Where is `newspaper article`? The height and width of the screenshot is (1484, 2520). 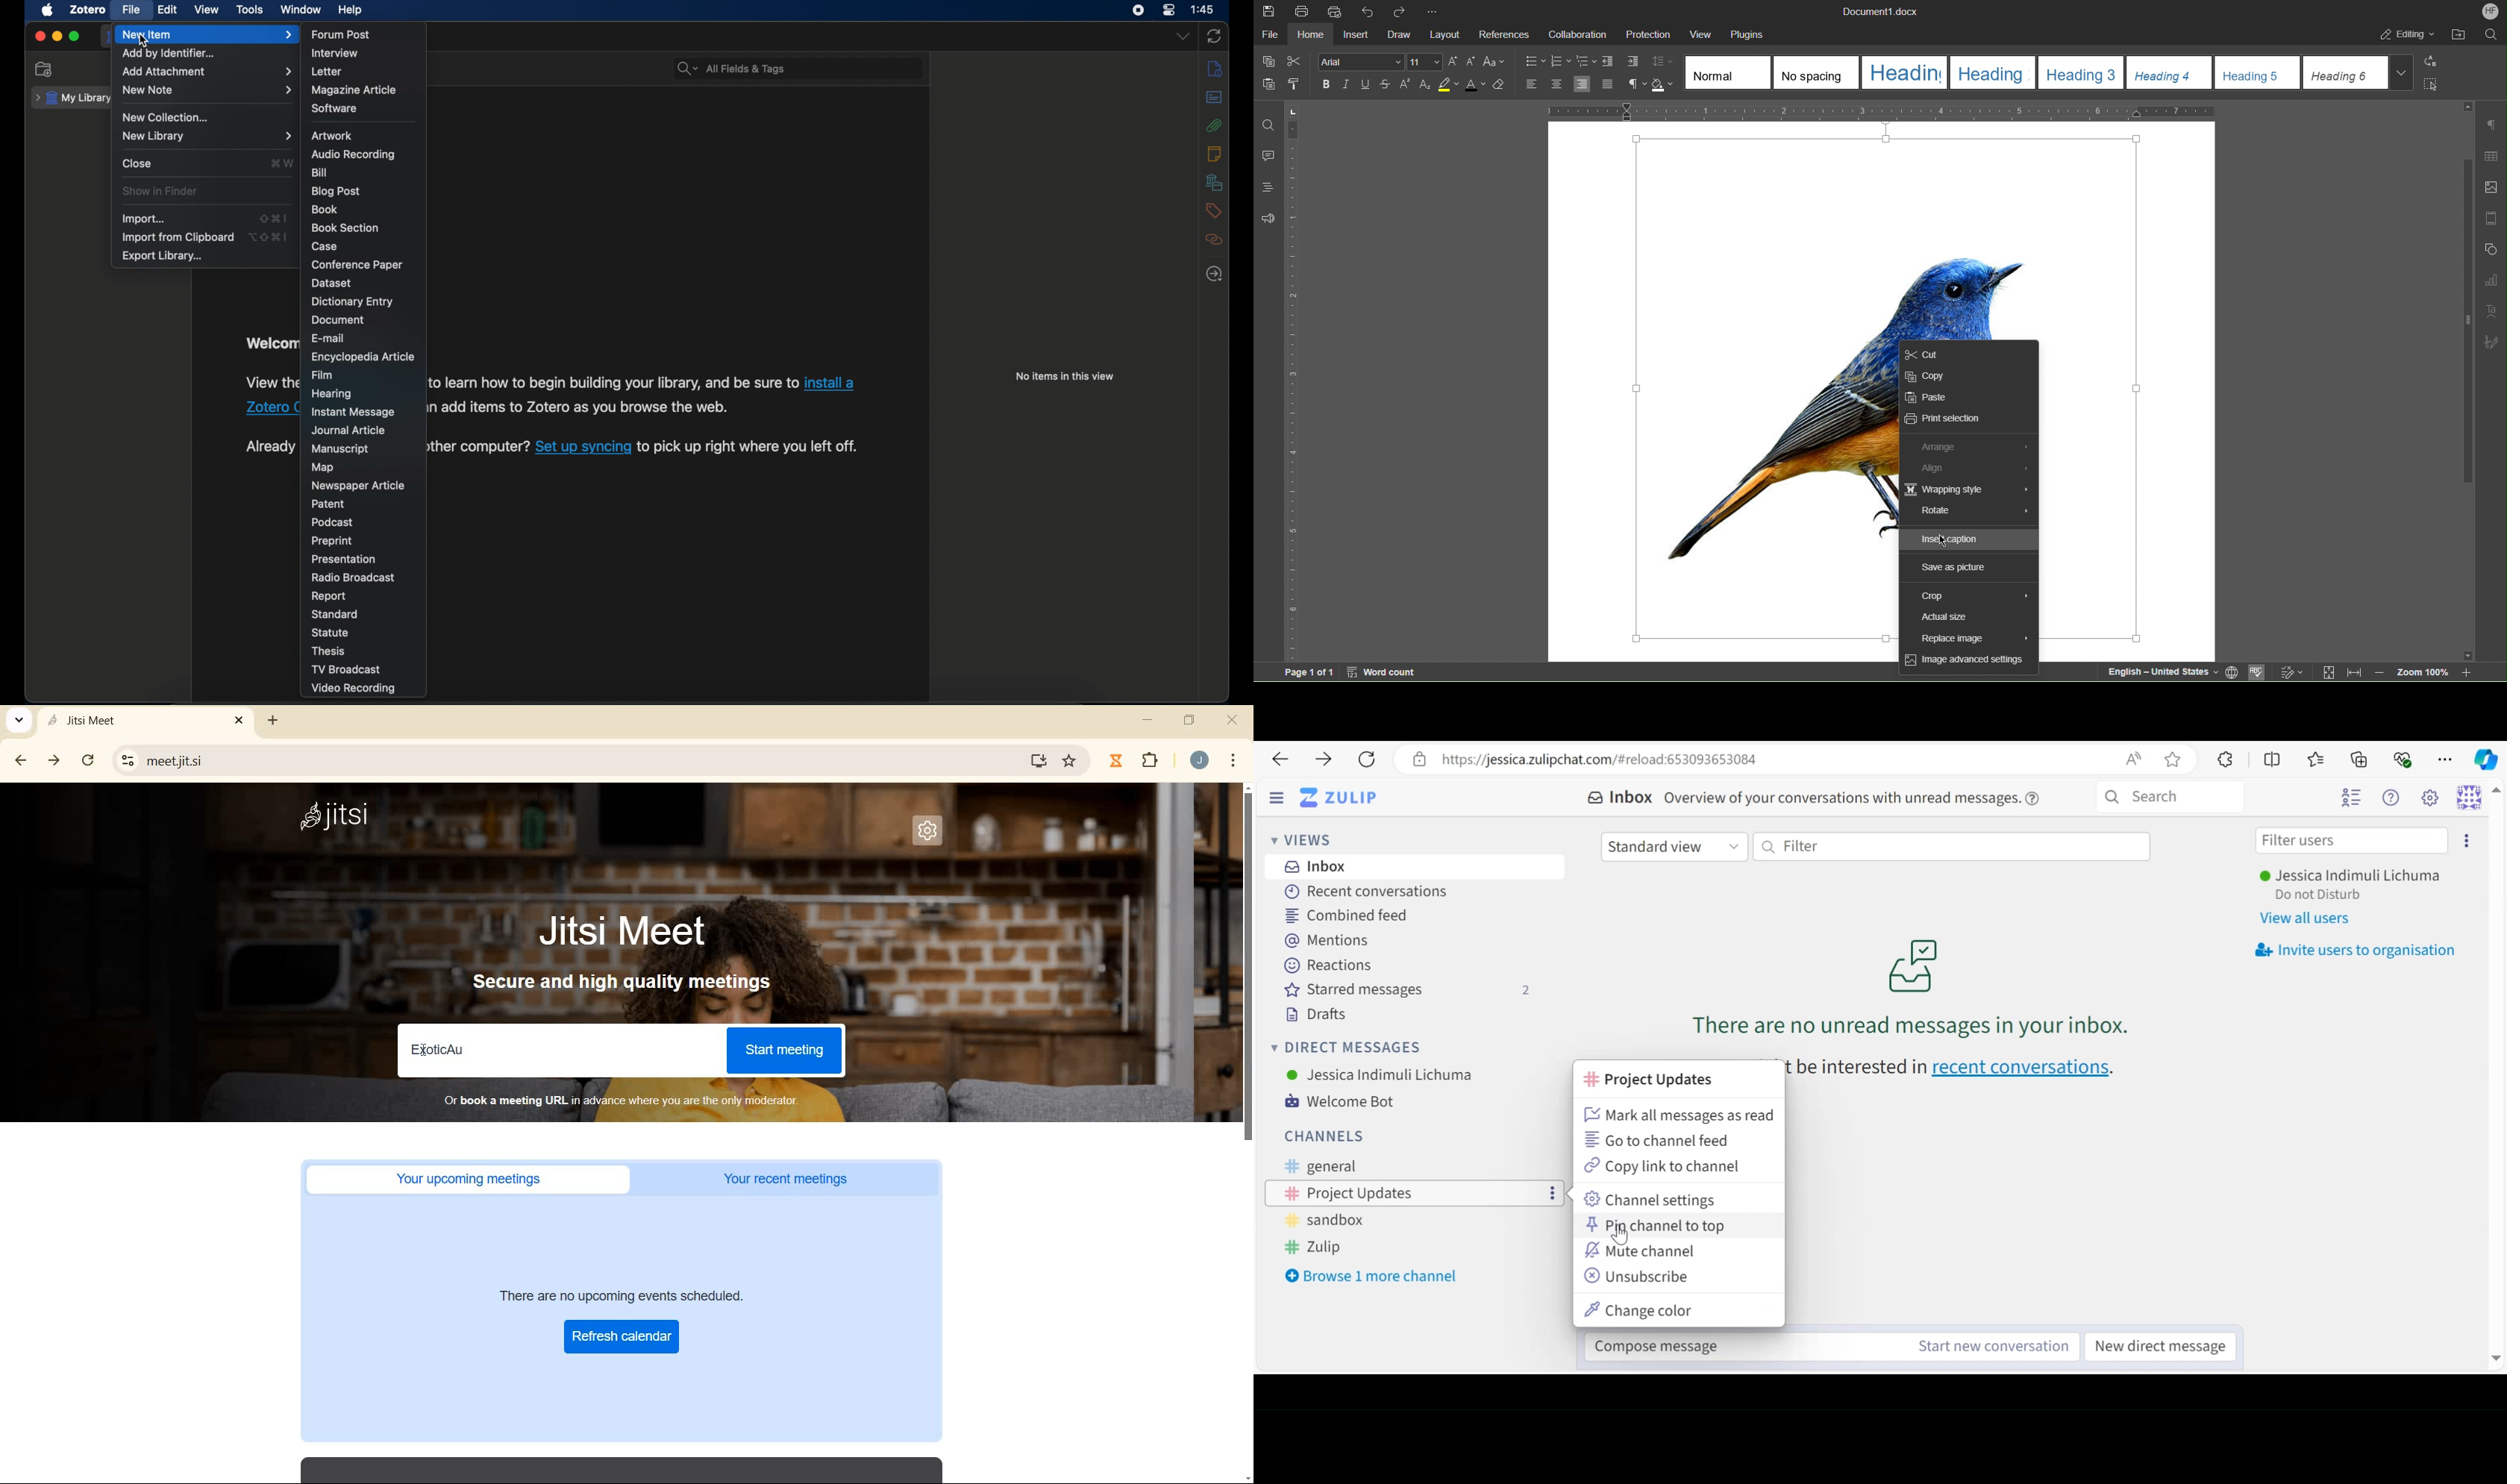
newspaper article is located at coordinates (357, 486).